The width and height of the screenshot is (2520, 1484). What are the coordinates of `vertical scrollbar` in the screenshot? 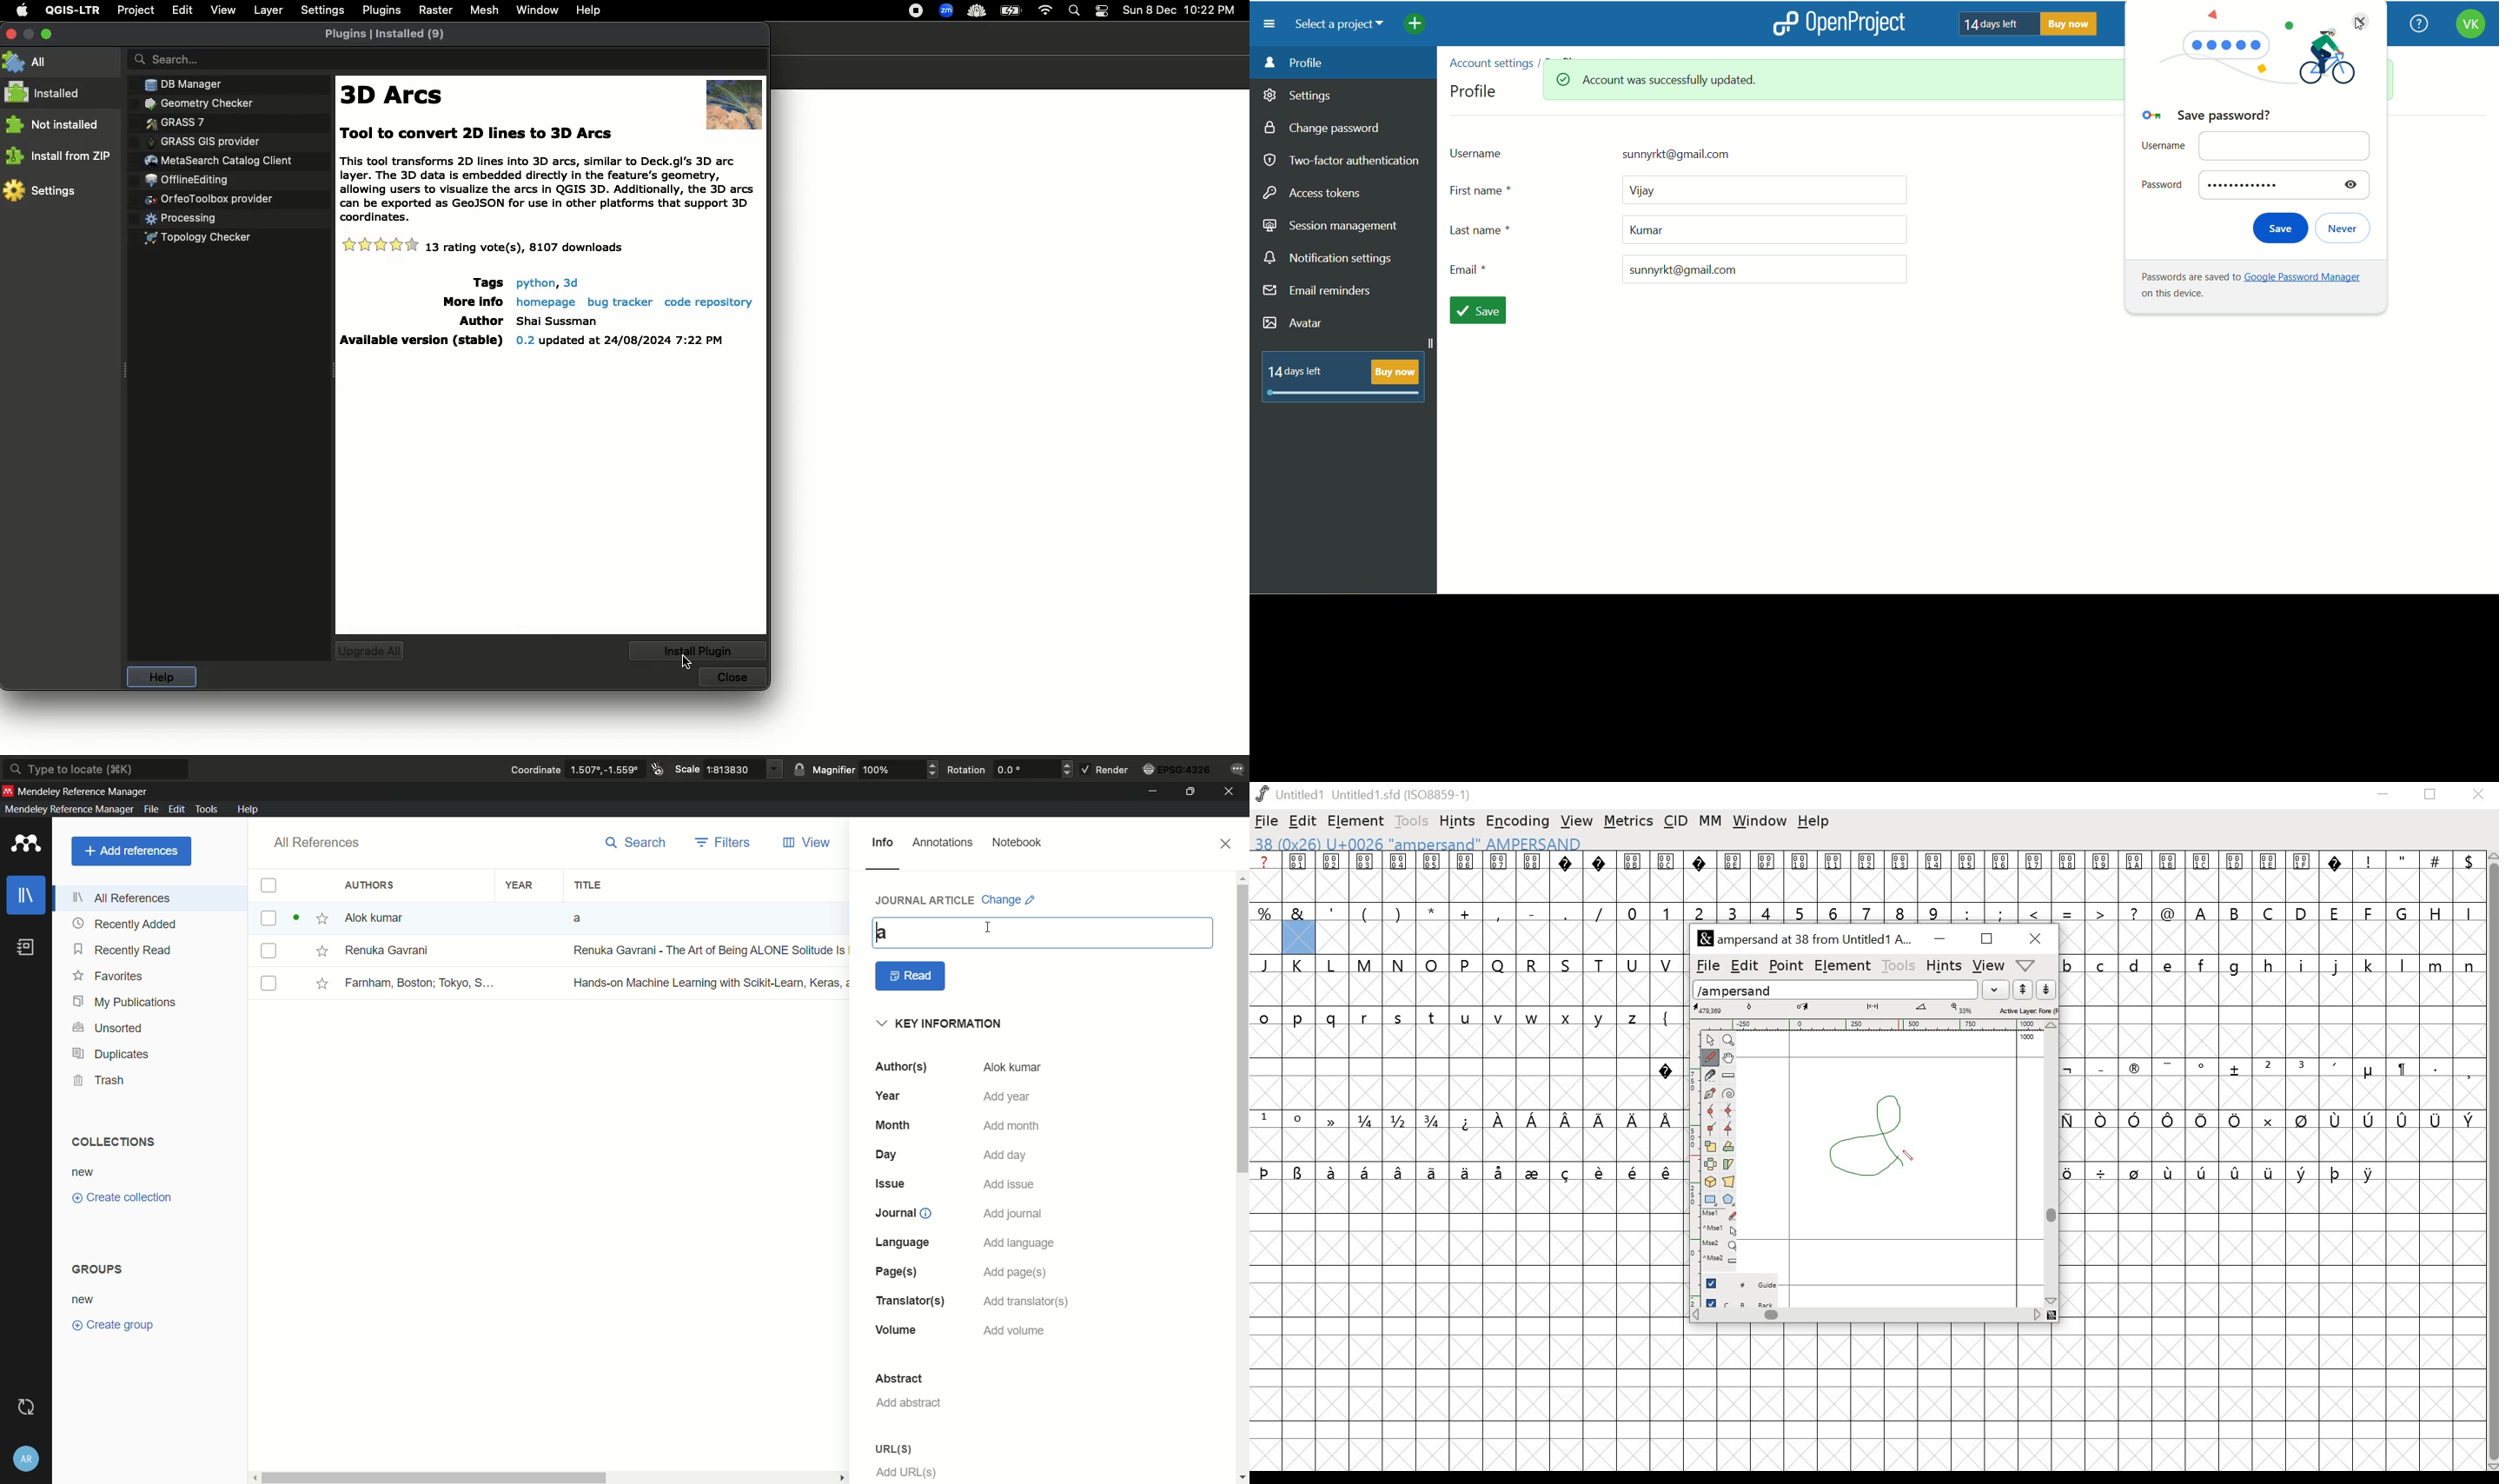 It's located at (1242, 1177).